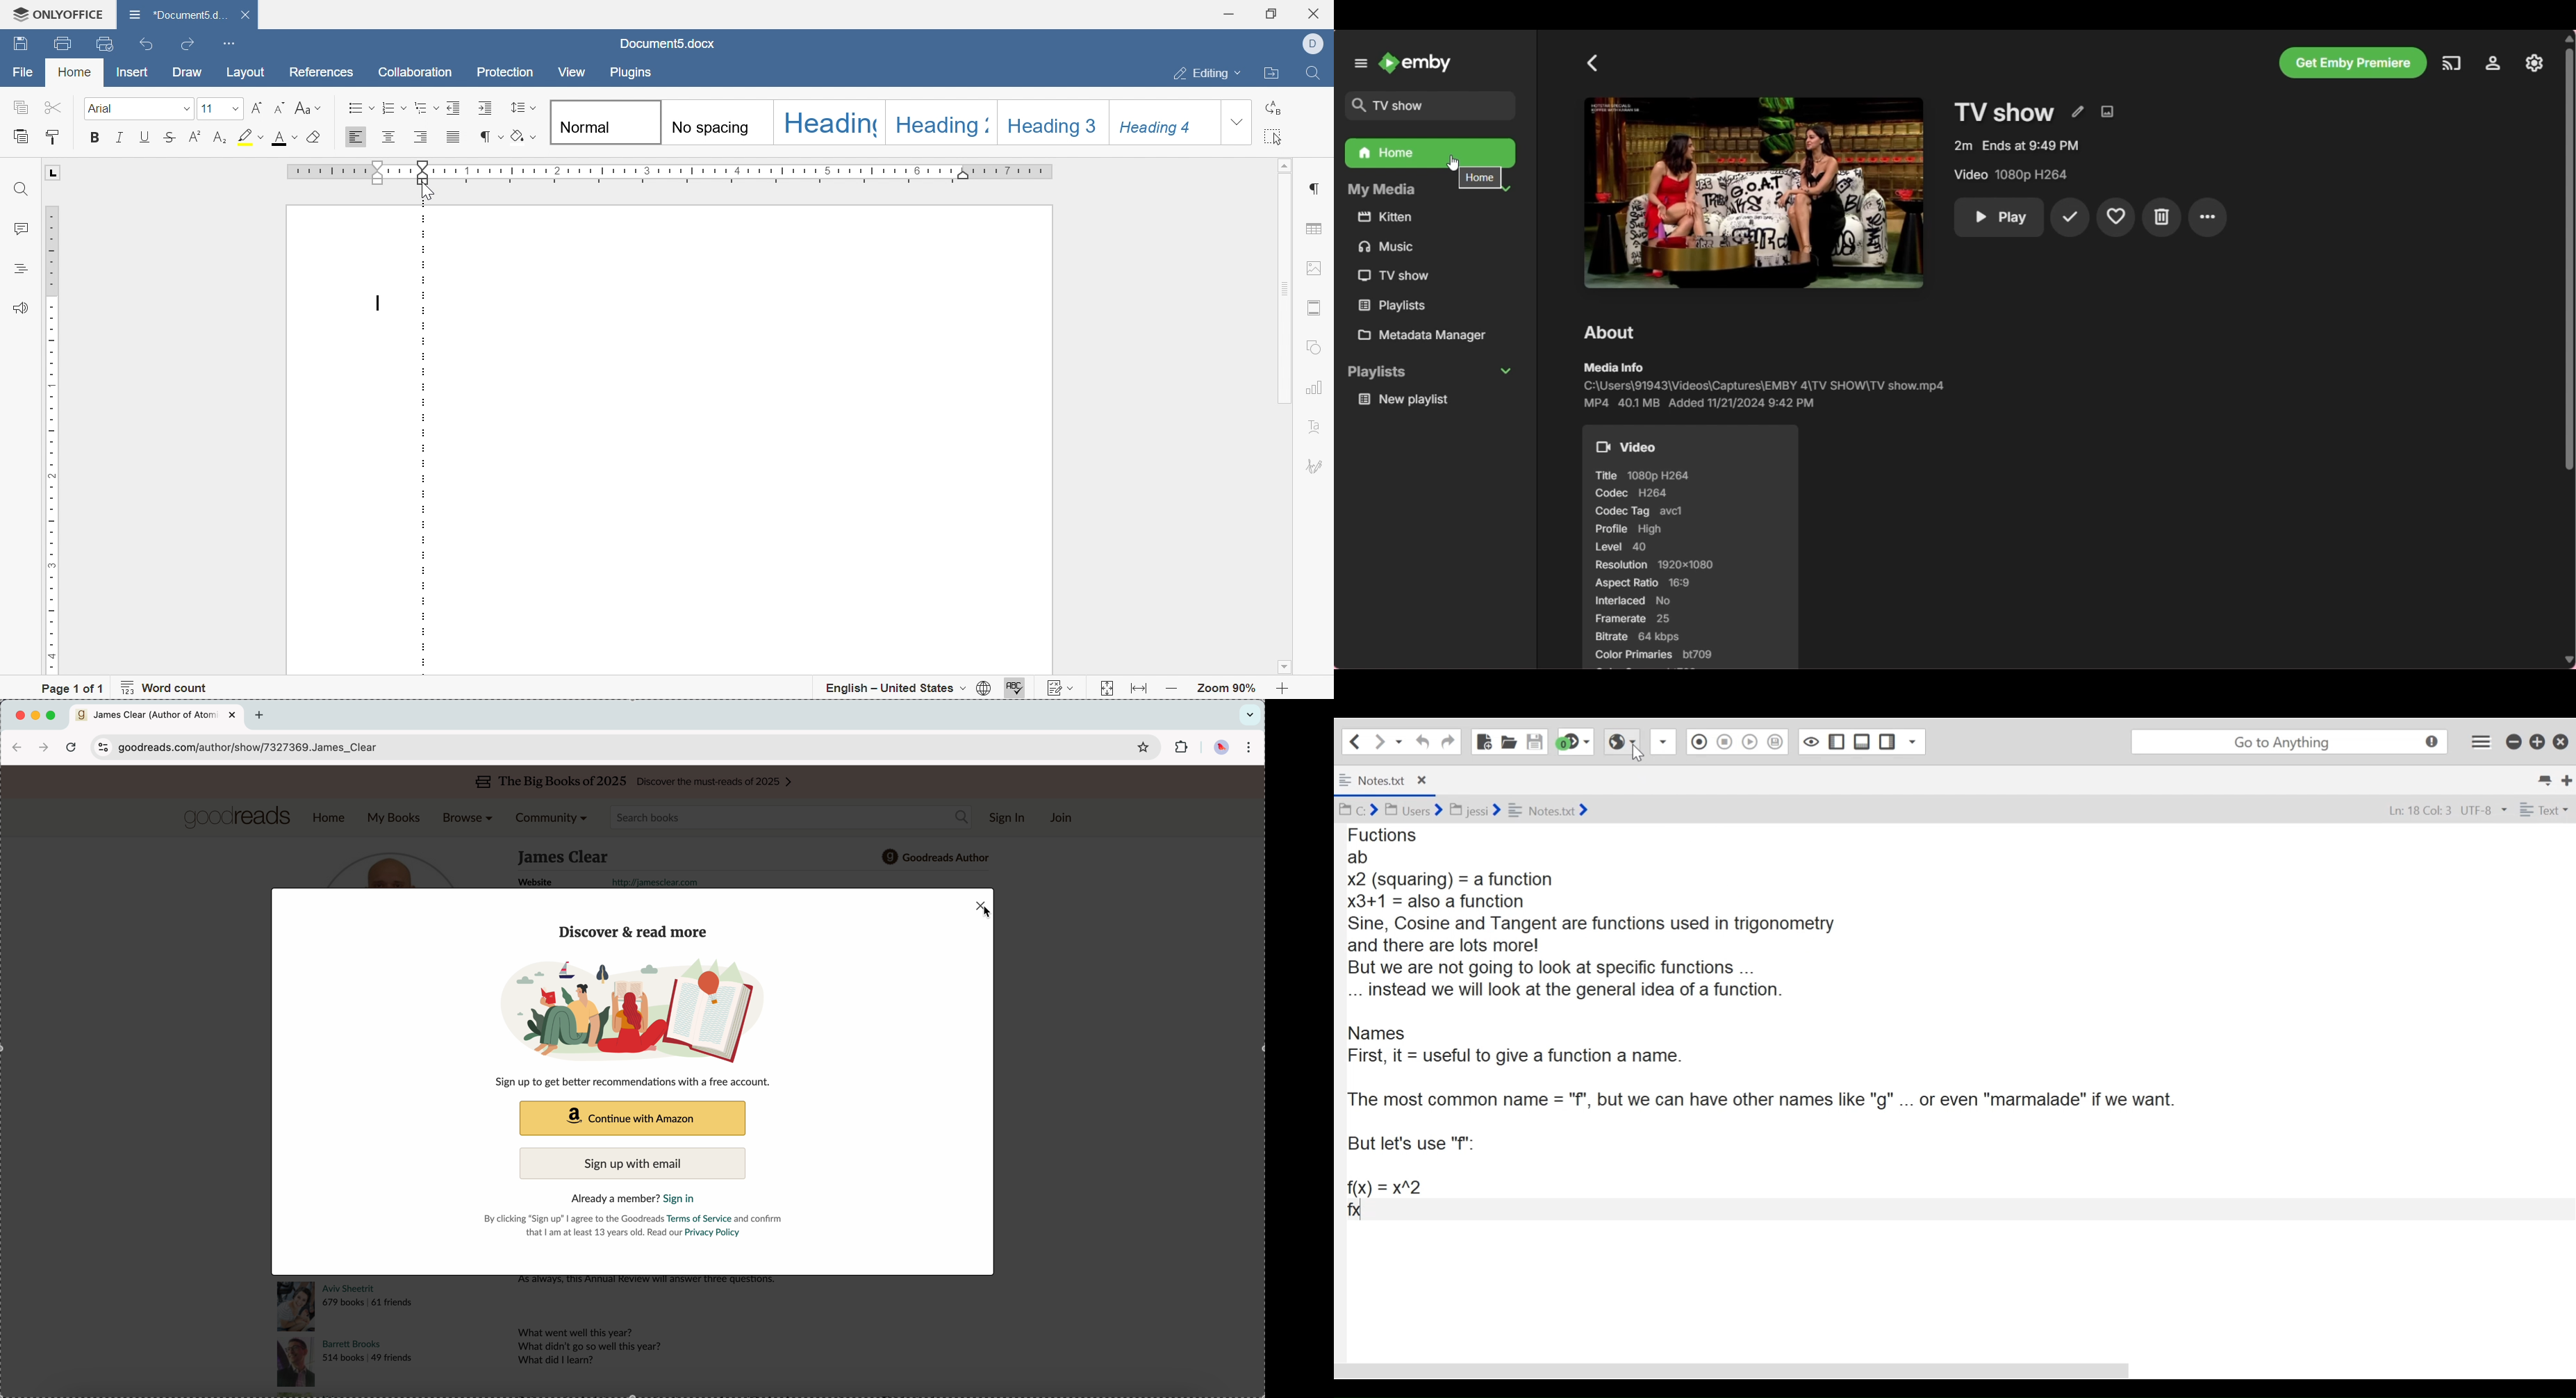  I want to click on paste, so click(23, 135).